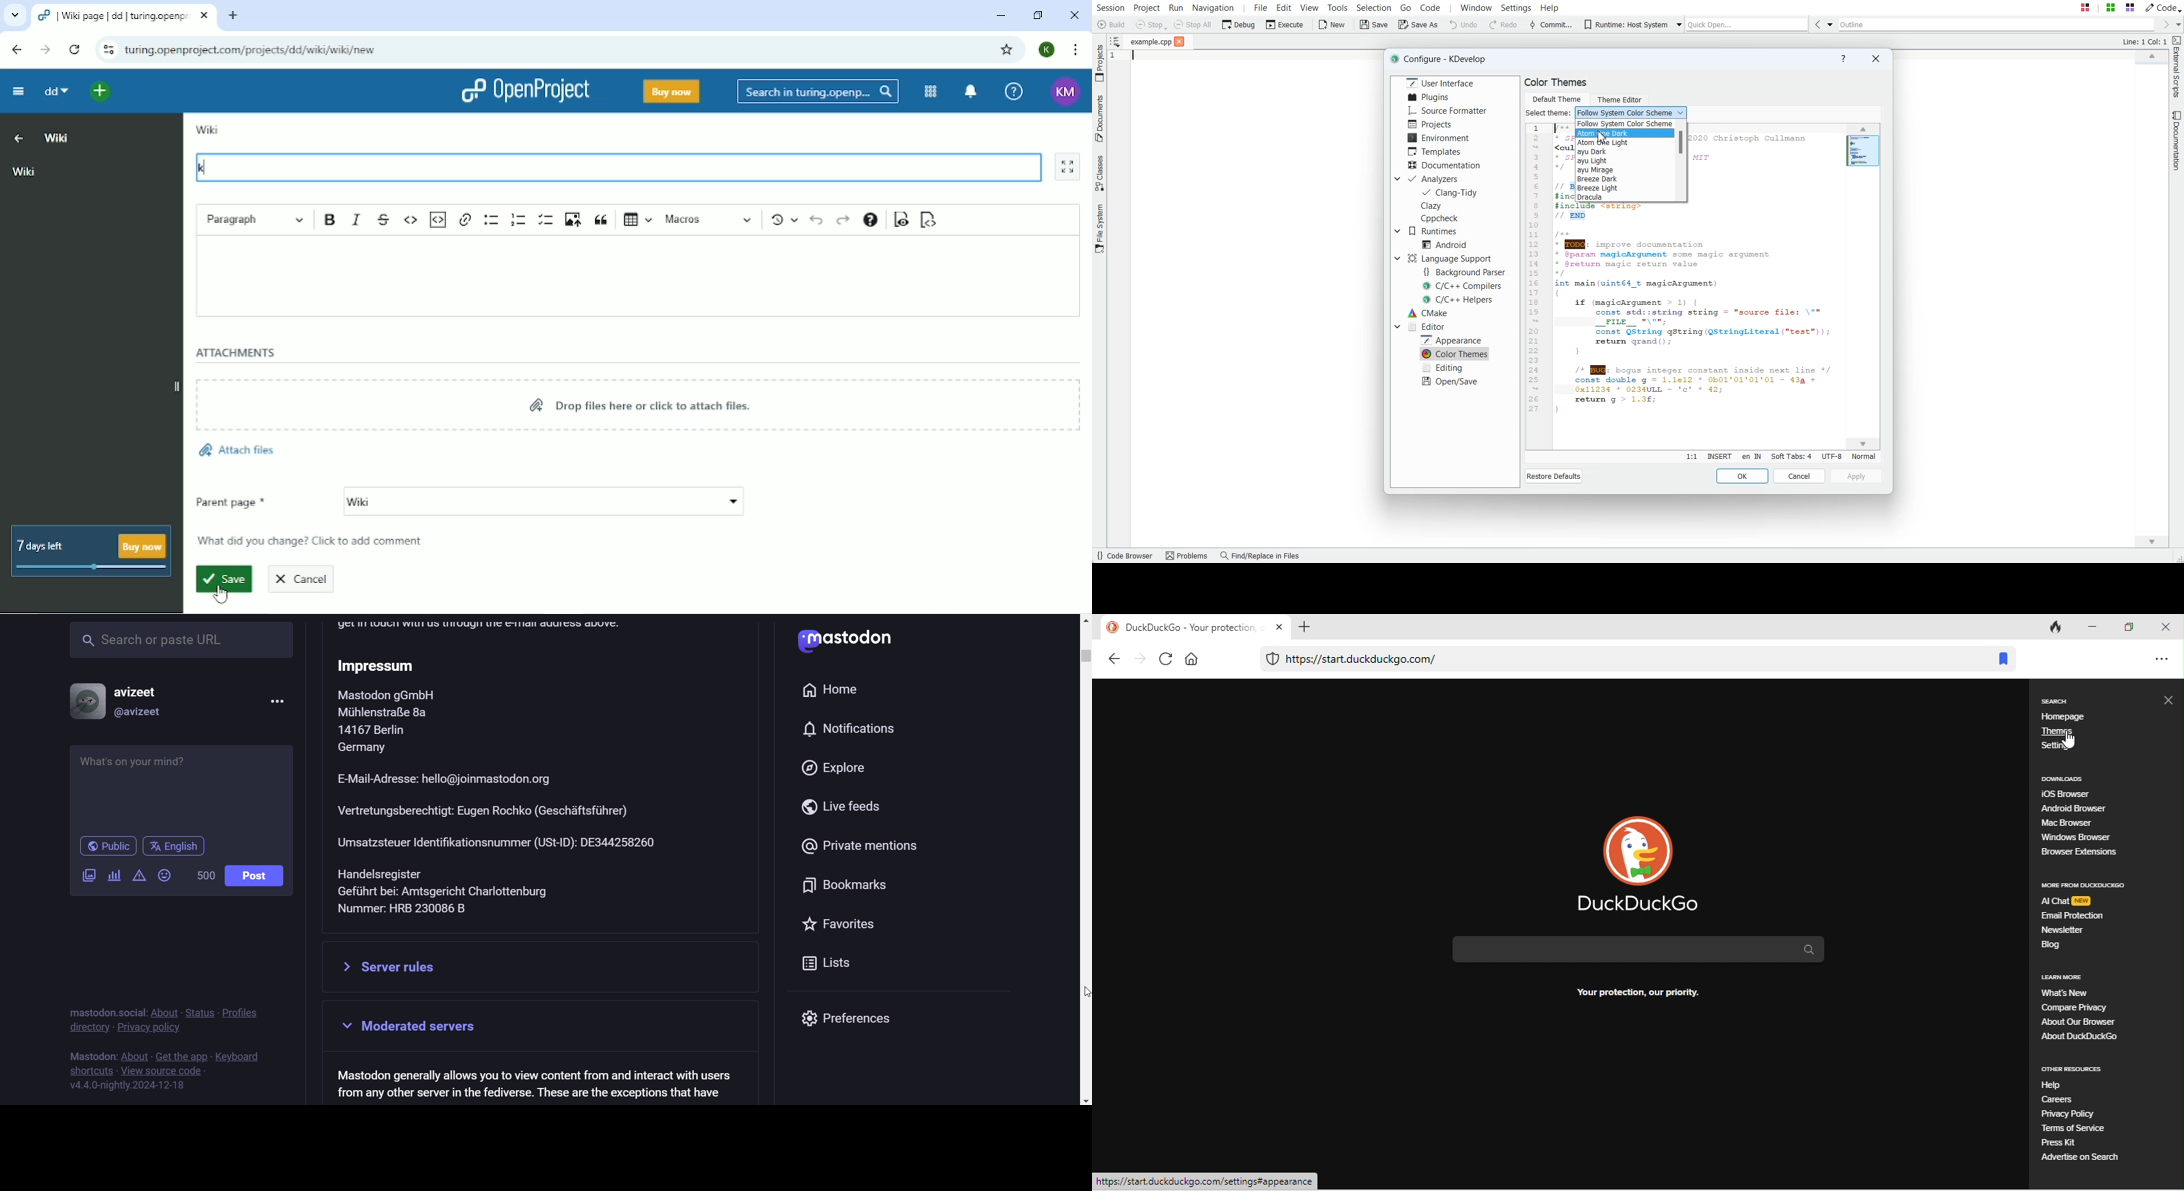 The image size is (2184, 1204). I want to click on k, so click(201, 167).